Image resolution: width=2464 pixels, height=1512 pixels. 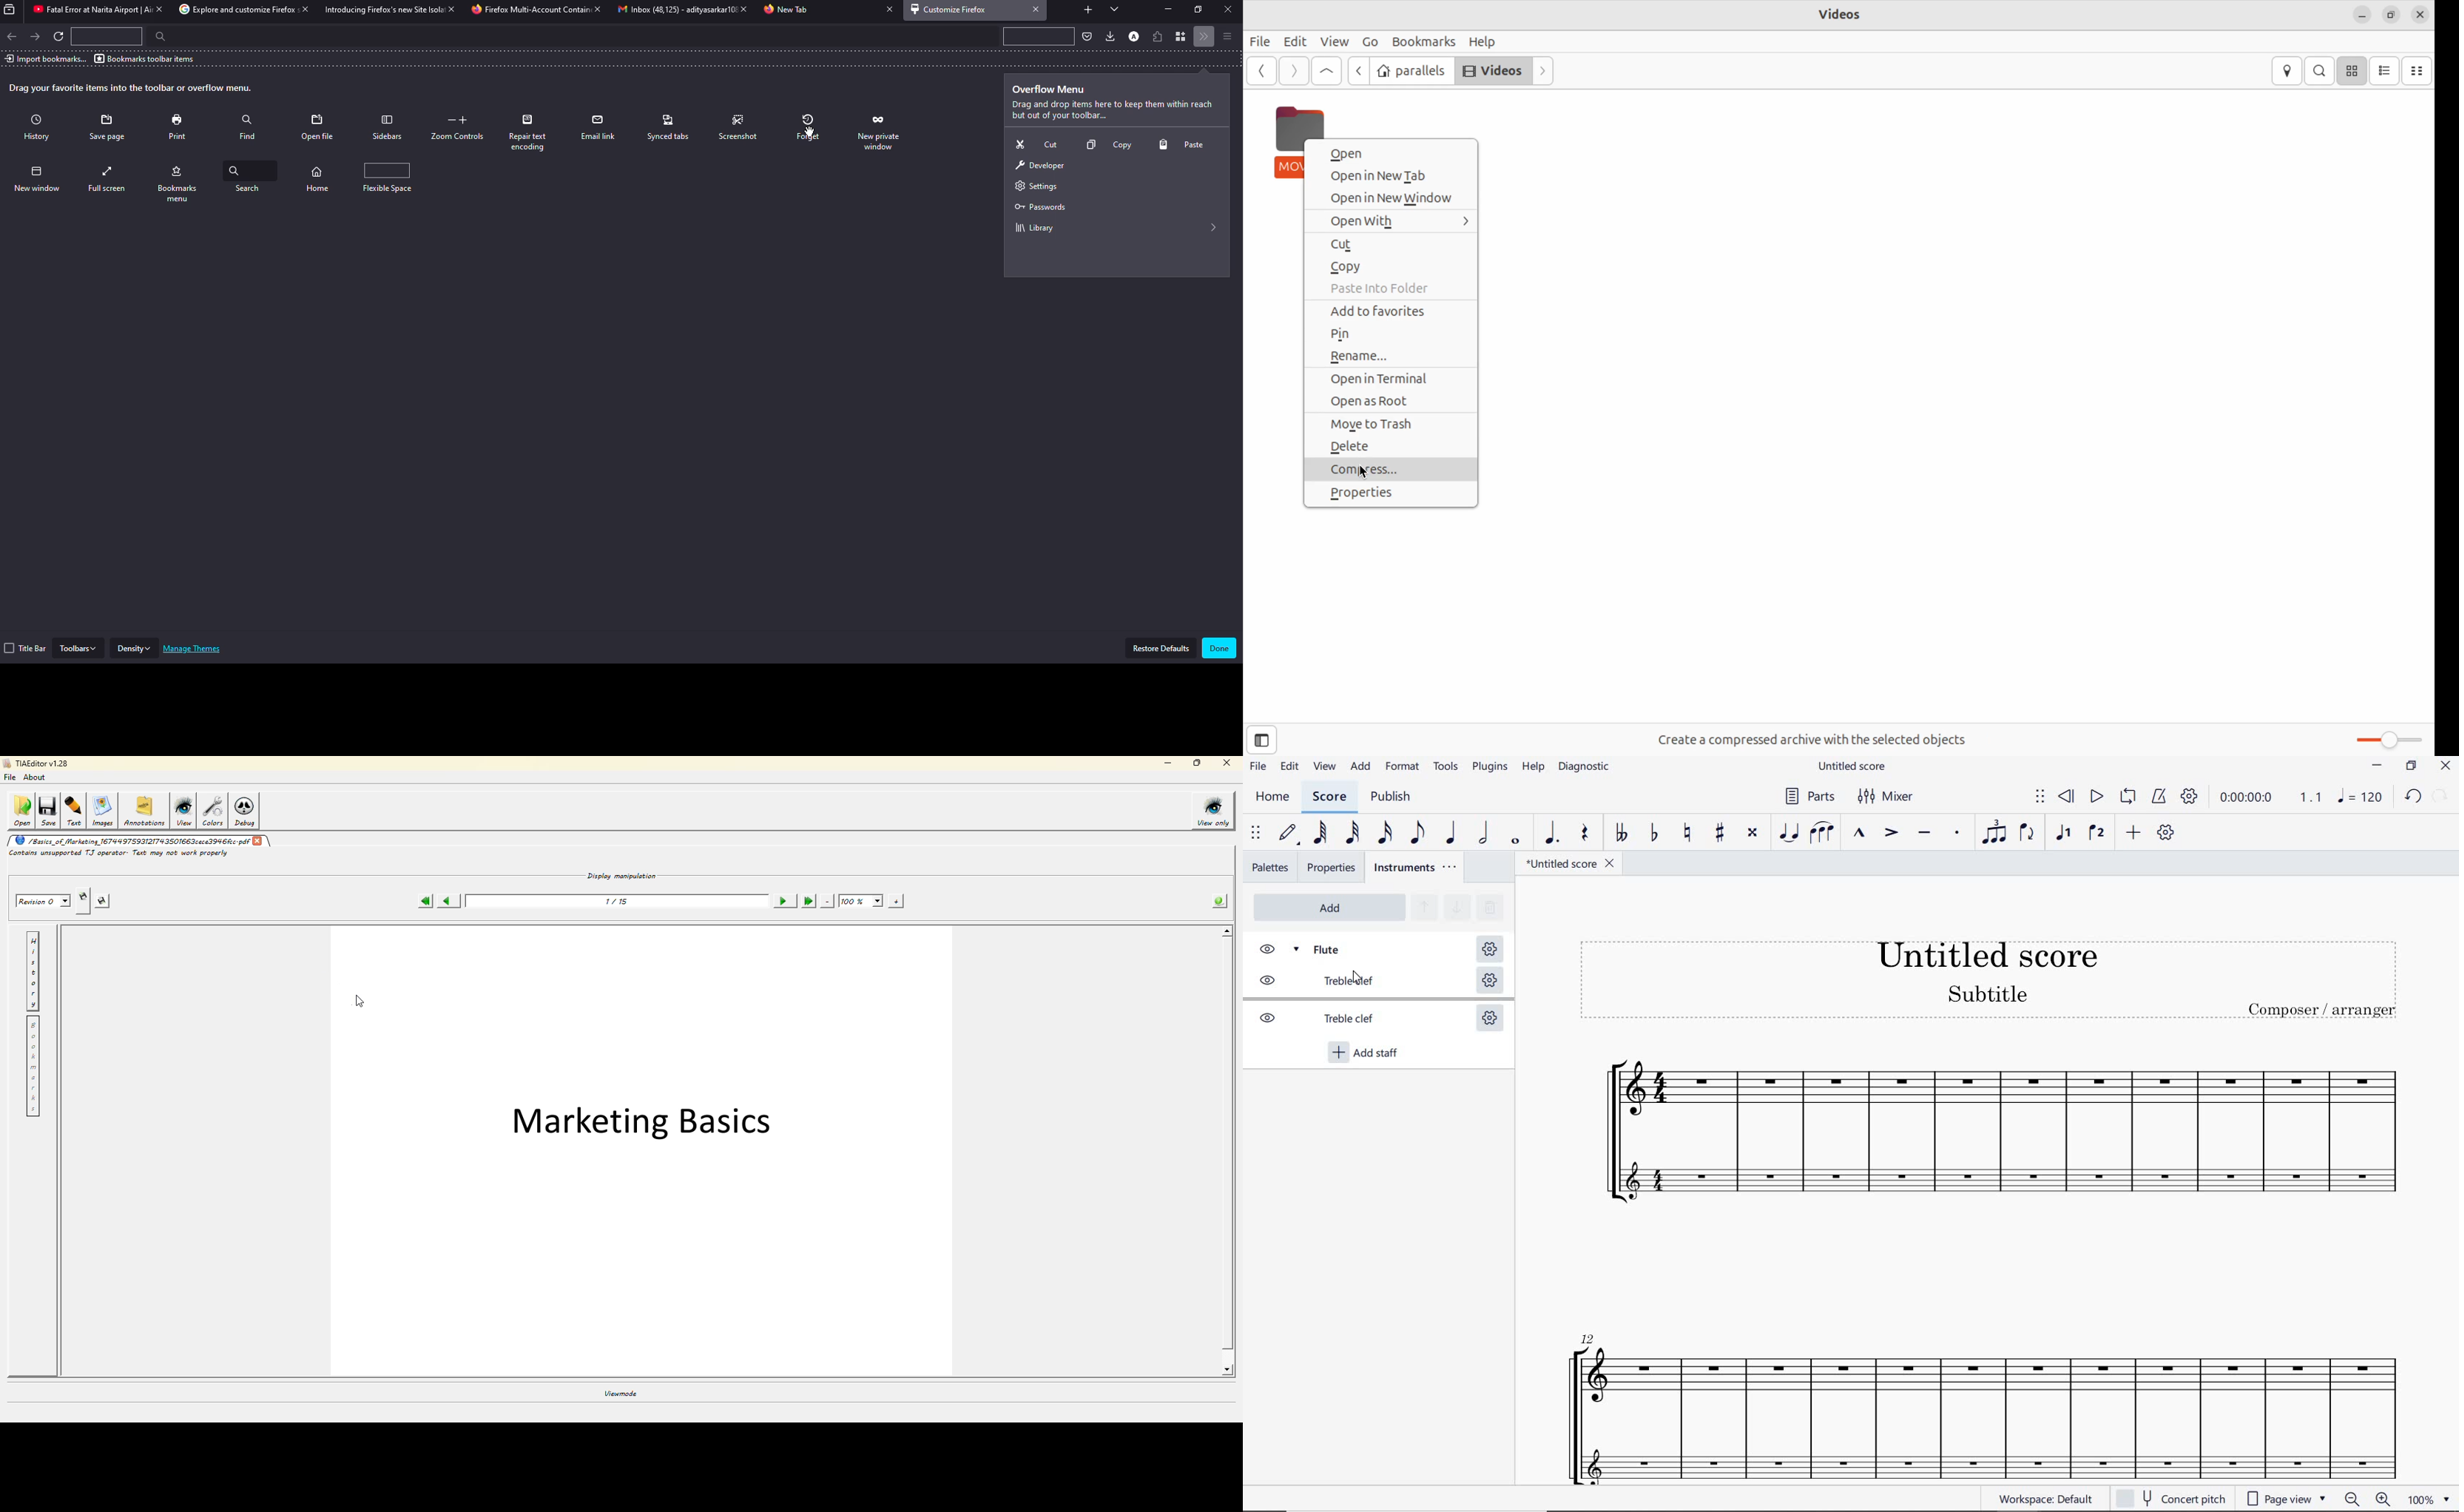 What do you see at coordinates (1489, 1020) in the screenshot?
I see `STAFF SETTING` at bounding box center [1489, 1020].